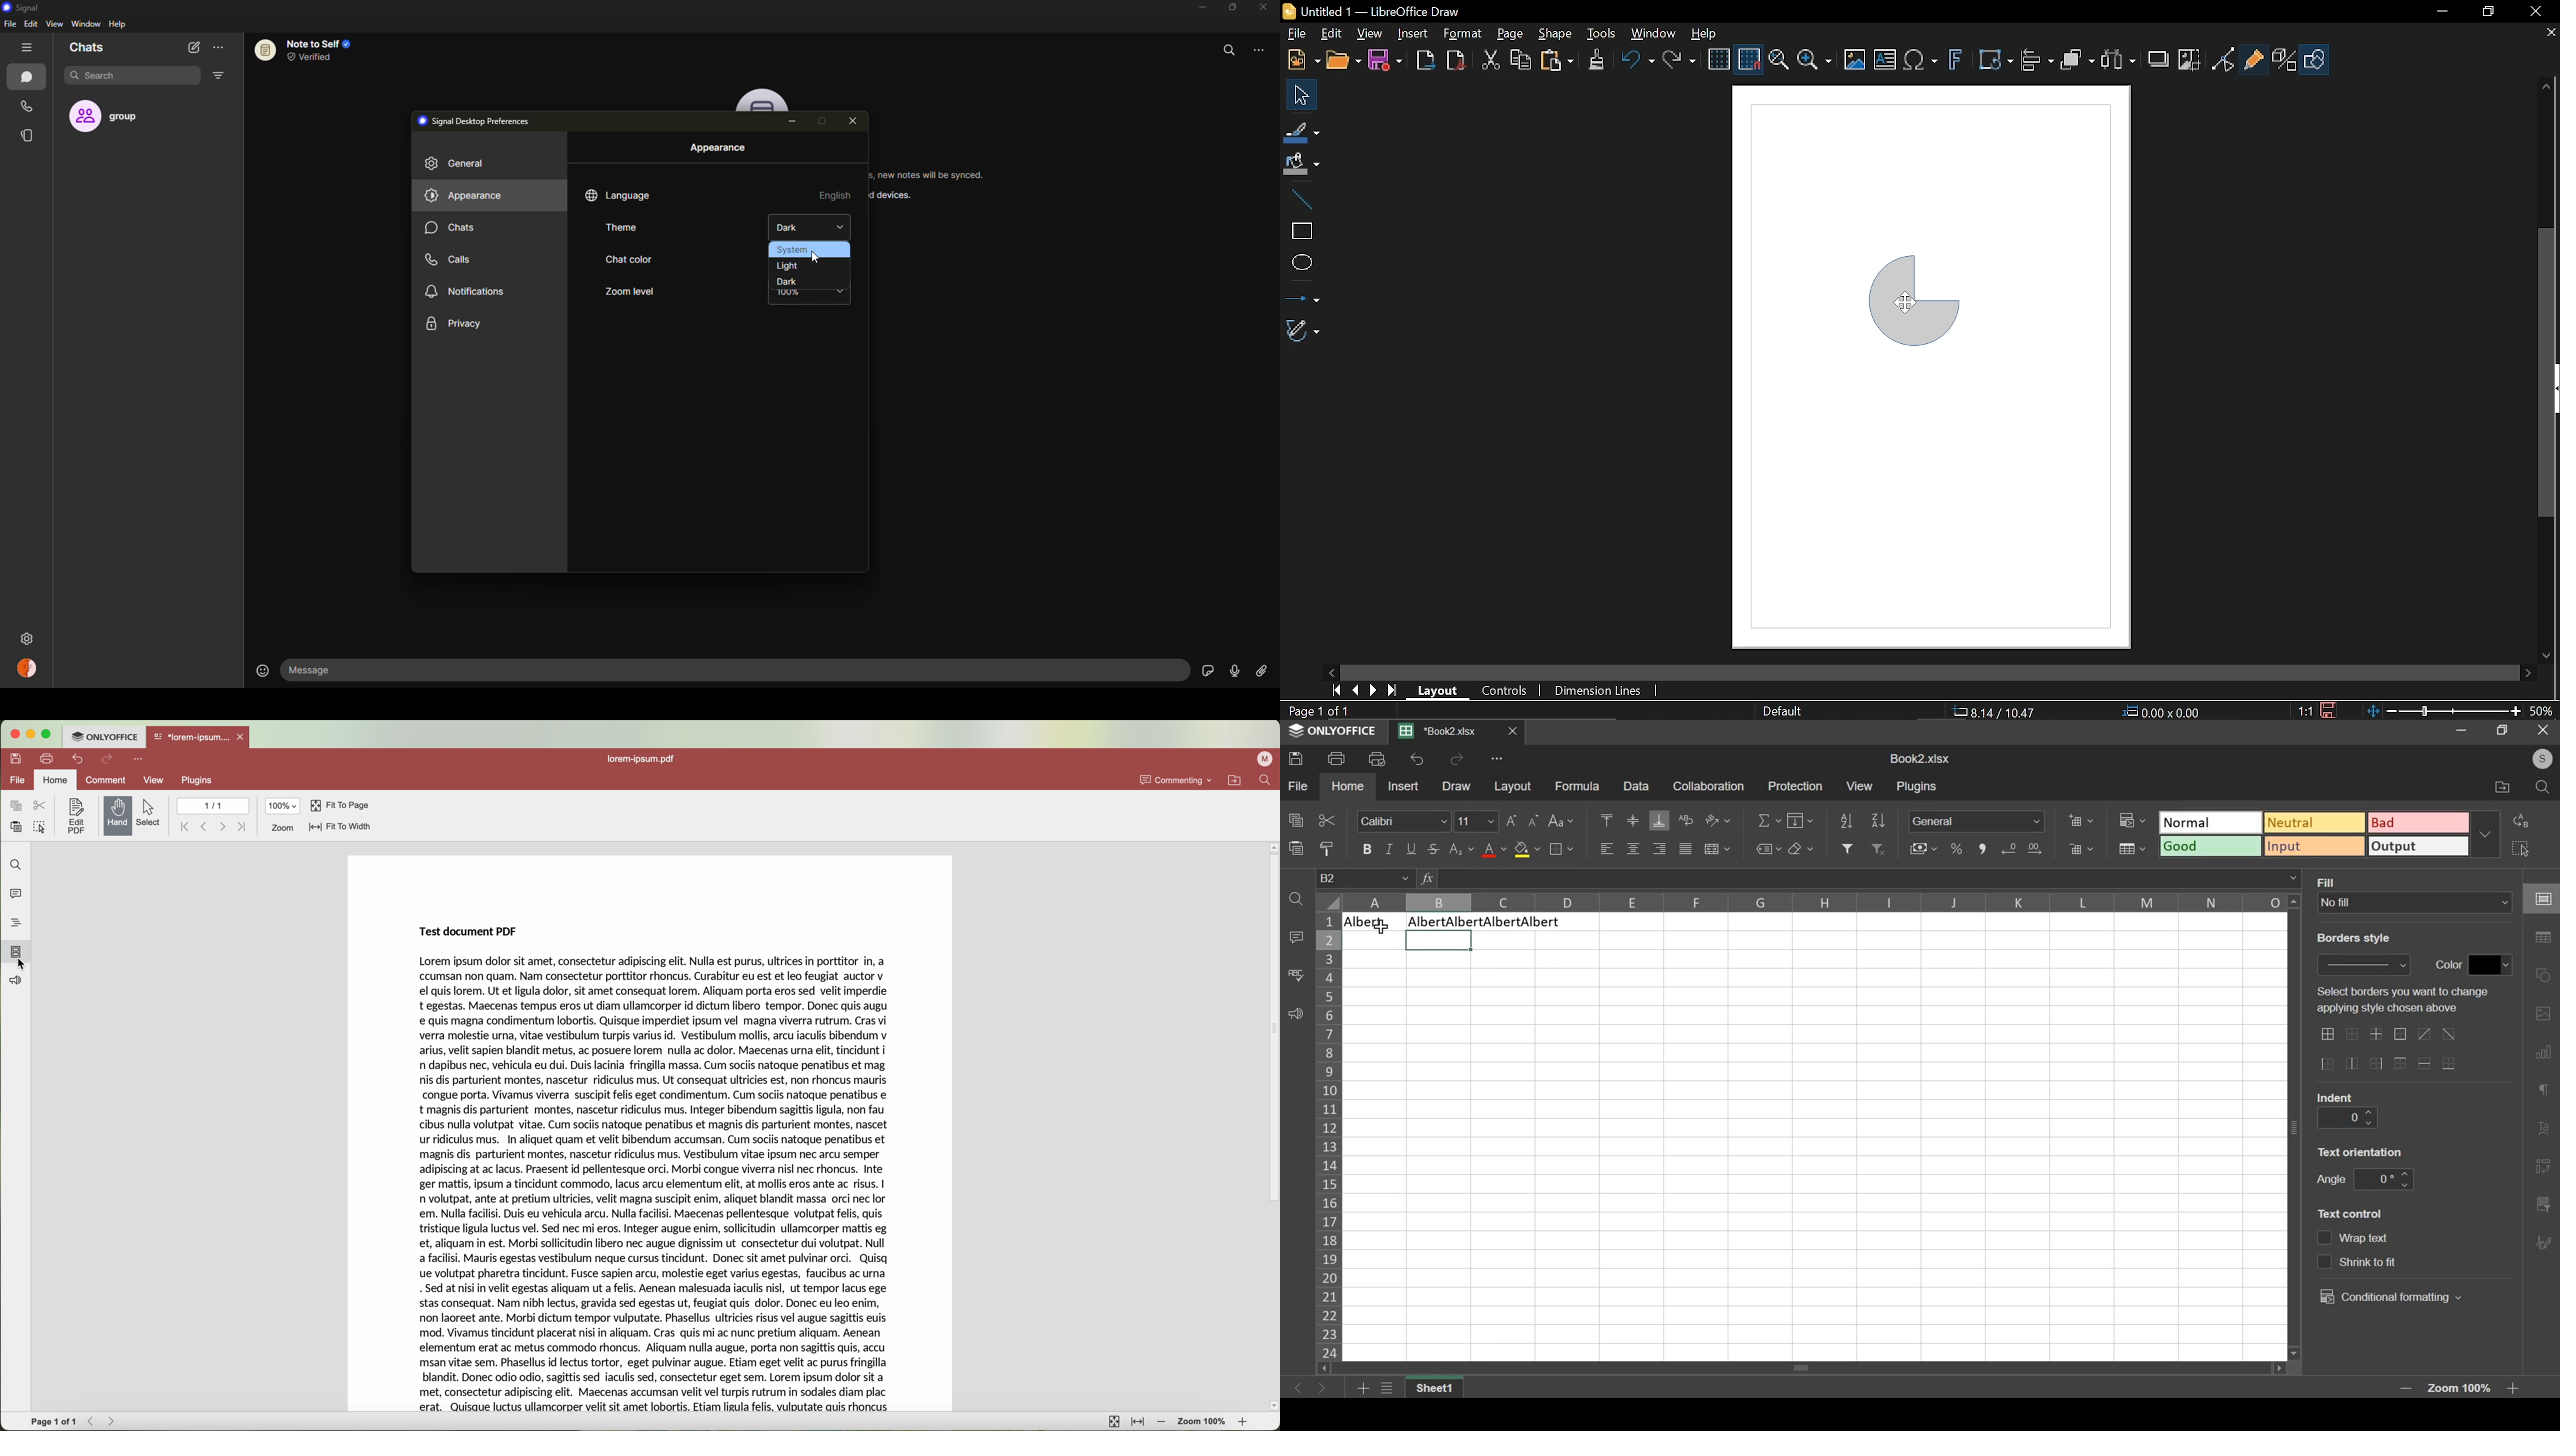 This screenshot has width=2576, height=1456. I want to click on fit to page, so click(340, 806).